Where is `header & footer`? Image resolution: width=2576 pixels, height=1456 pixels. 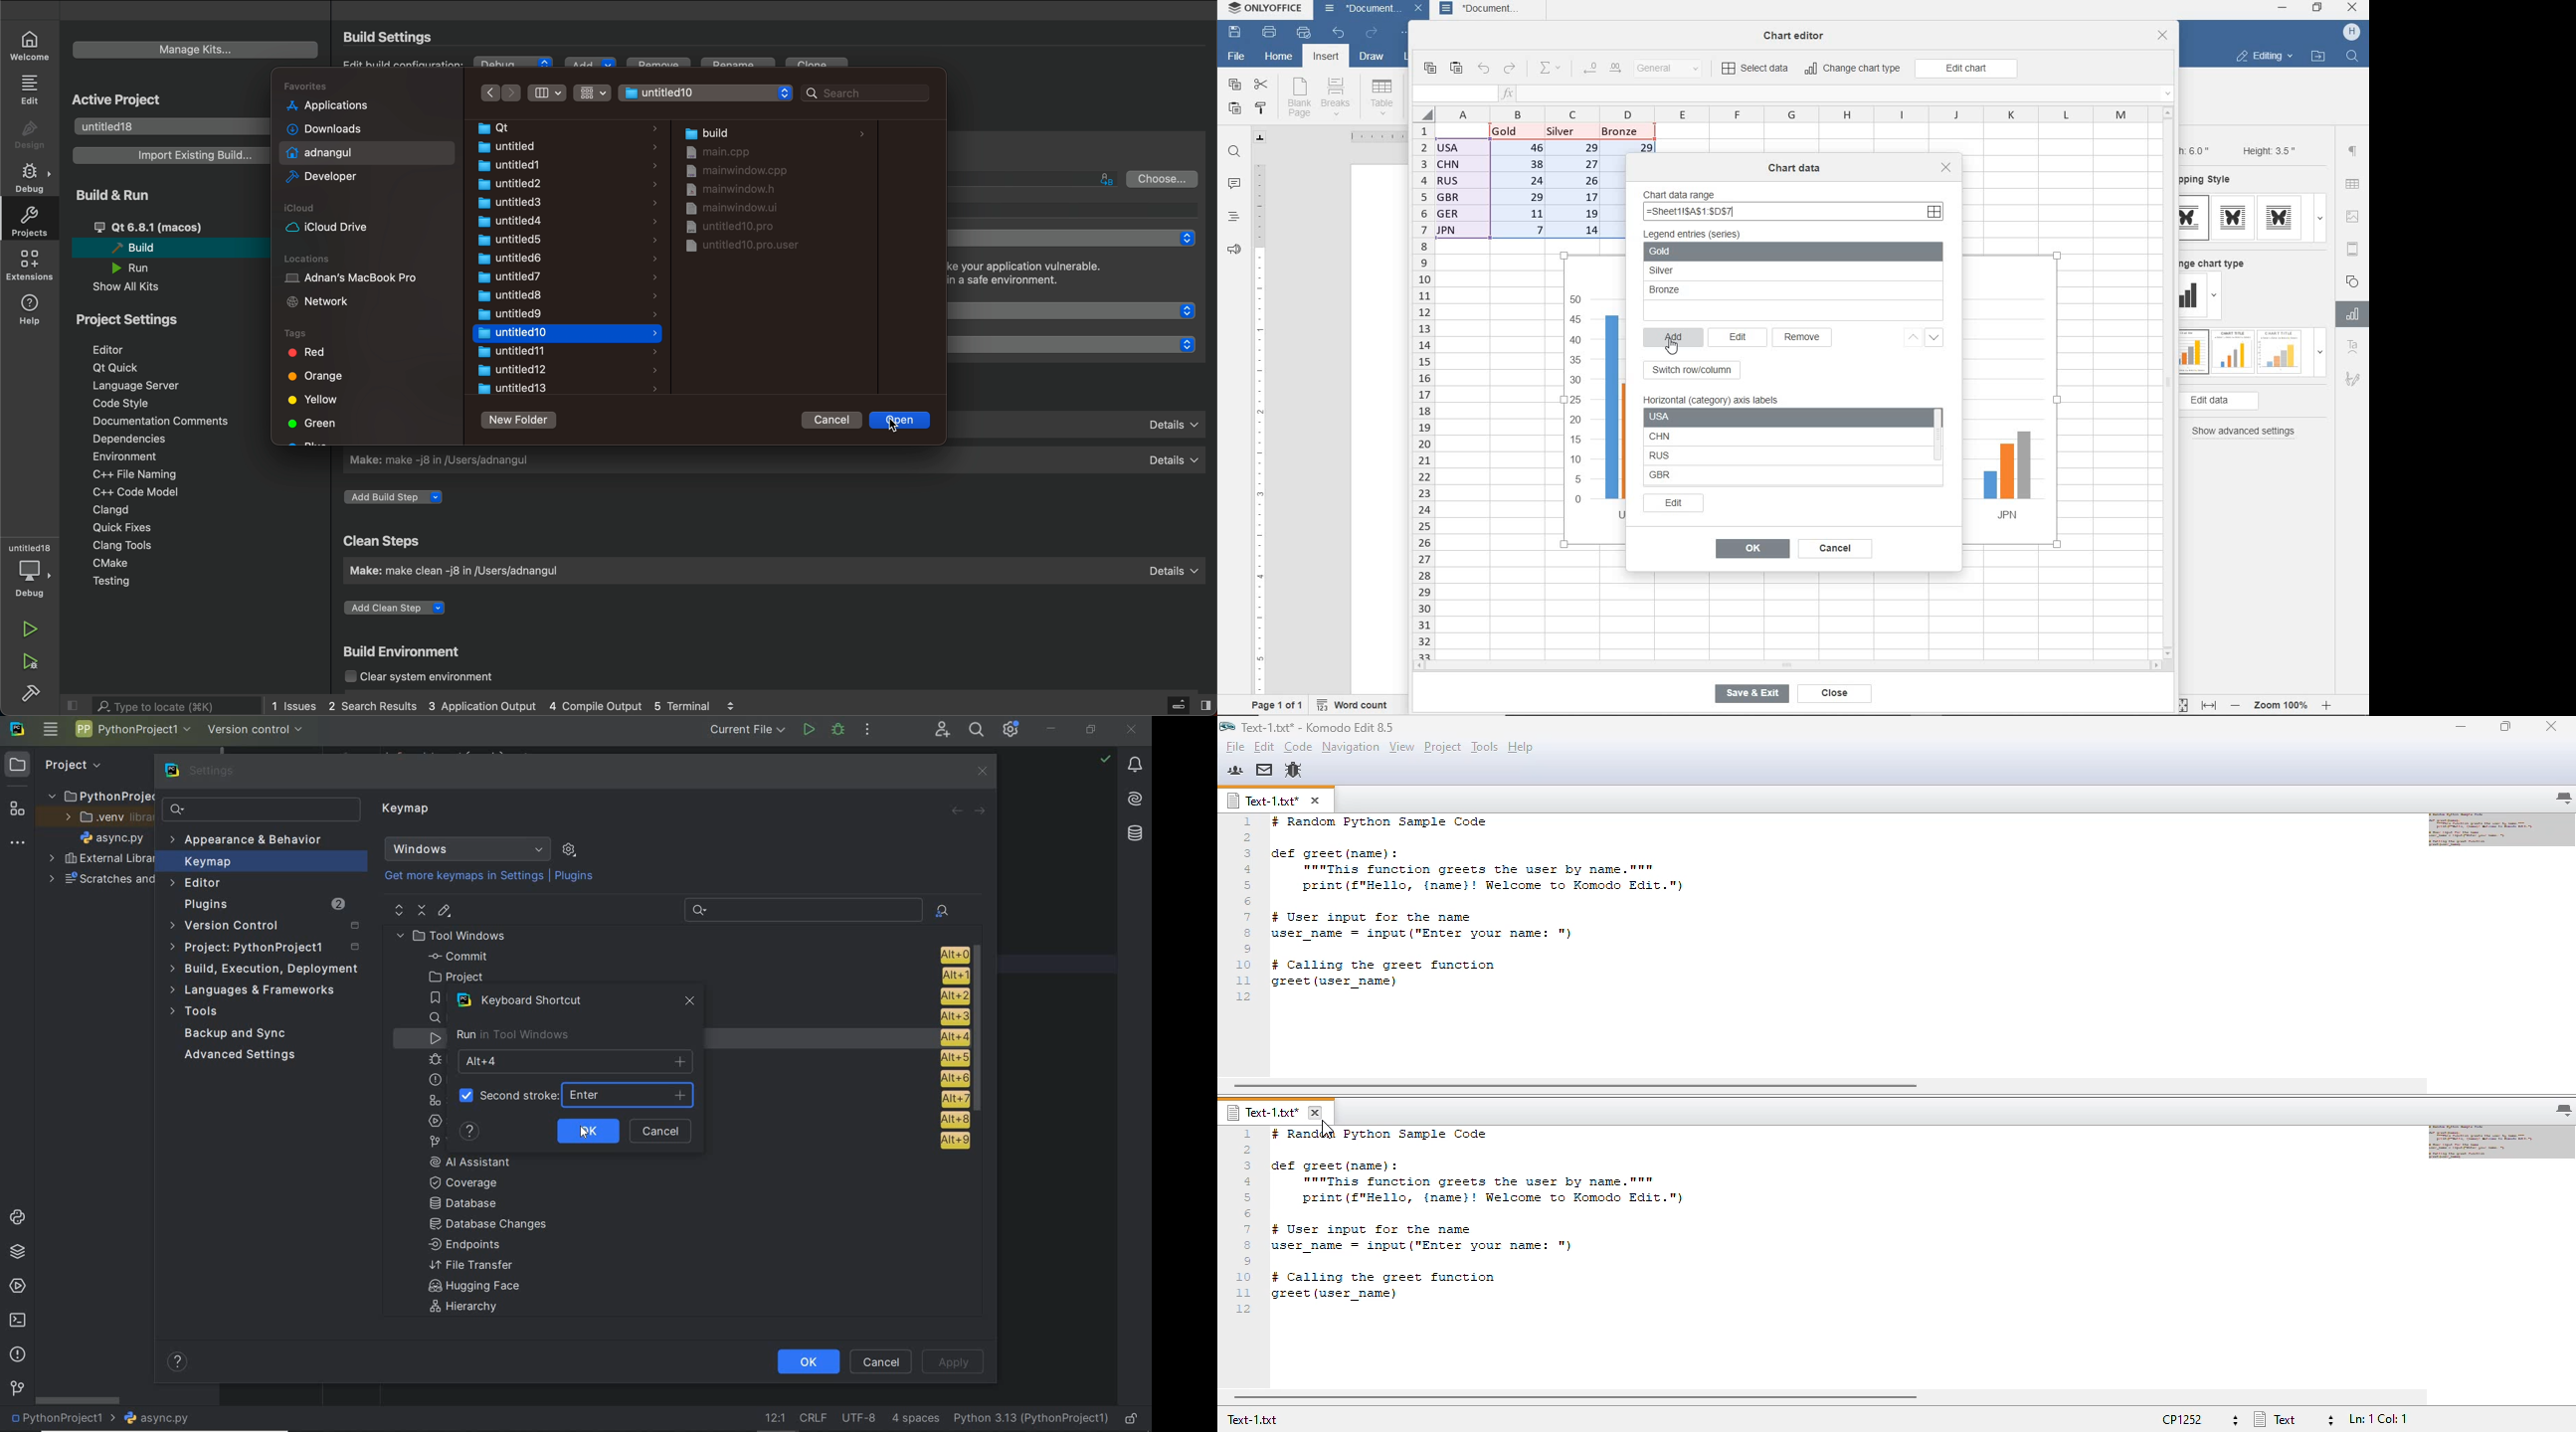 header & footer is located at coordinates (2353, 248).